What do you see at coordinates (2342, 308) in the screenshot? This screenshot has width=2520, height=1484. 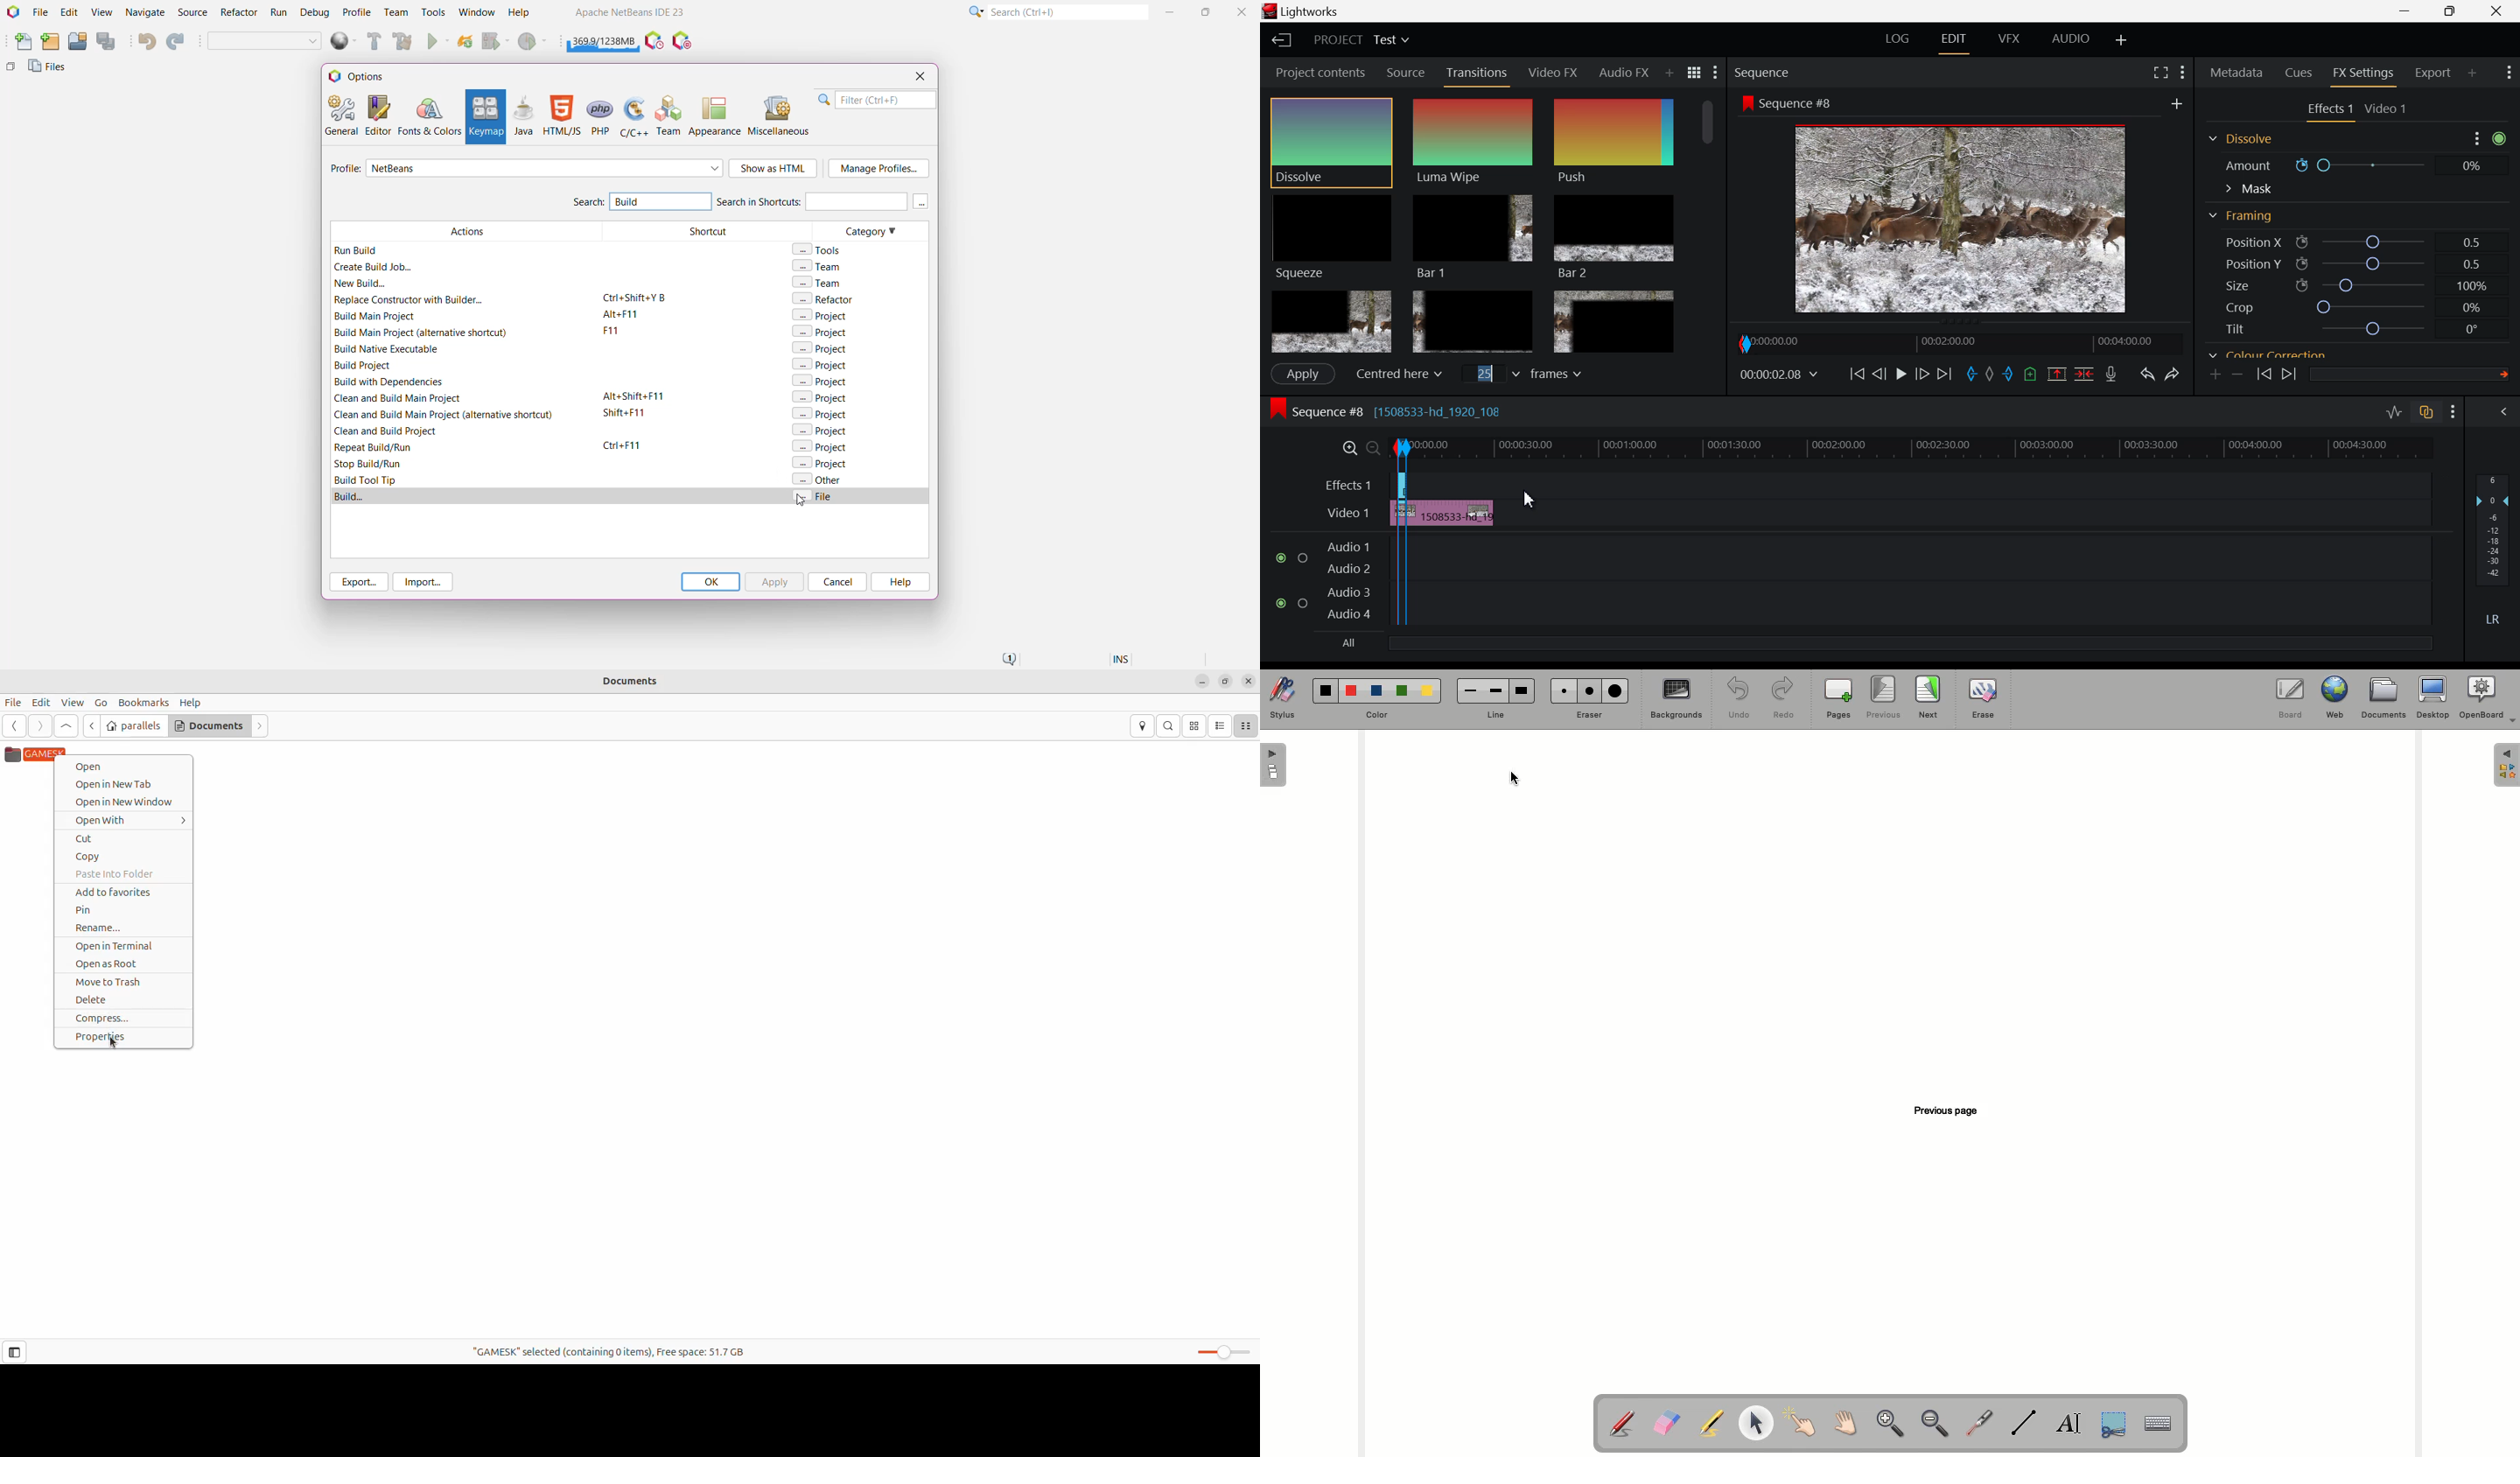 I see `Ranges` at bounding box center [2342, 308].